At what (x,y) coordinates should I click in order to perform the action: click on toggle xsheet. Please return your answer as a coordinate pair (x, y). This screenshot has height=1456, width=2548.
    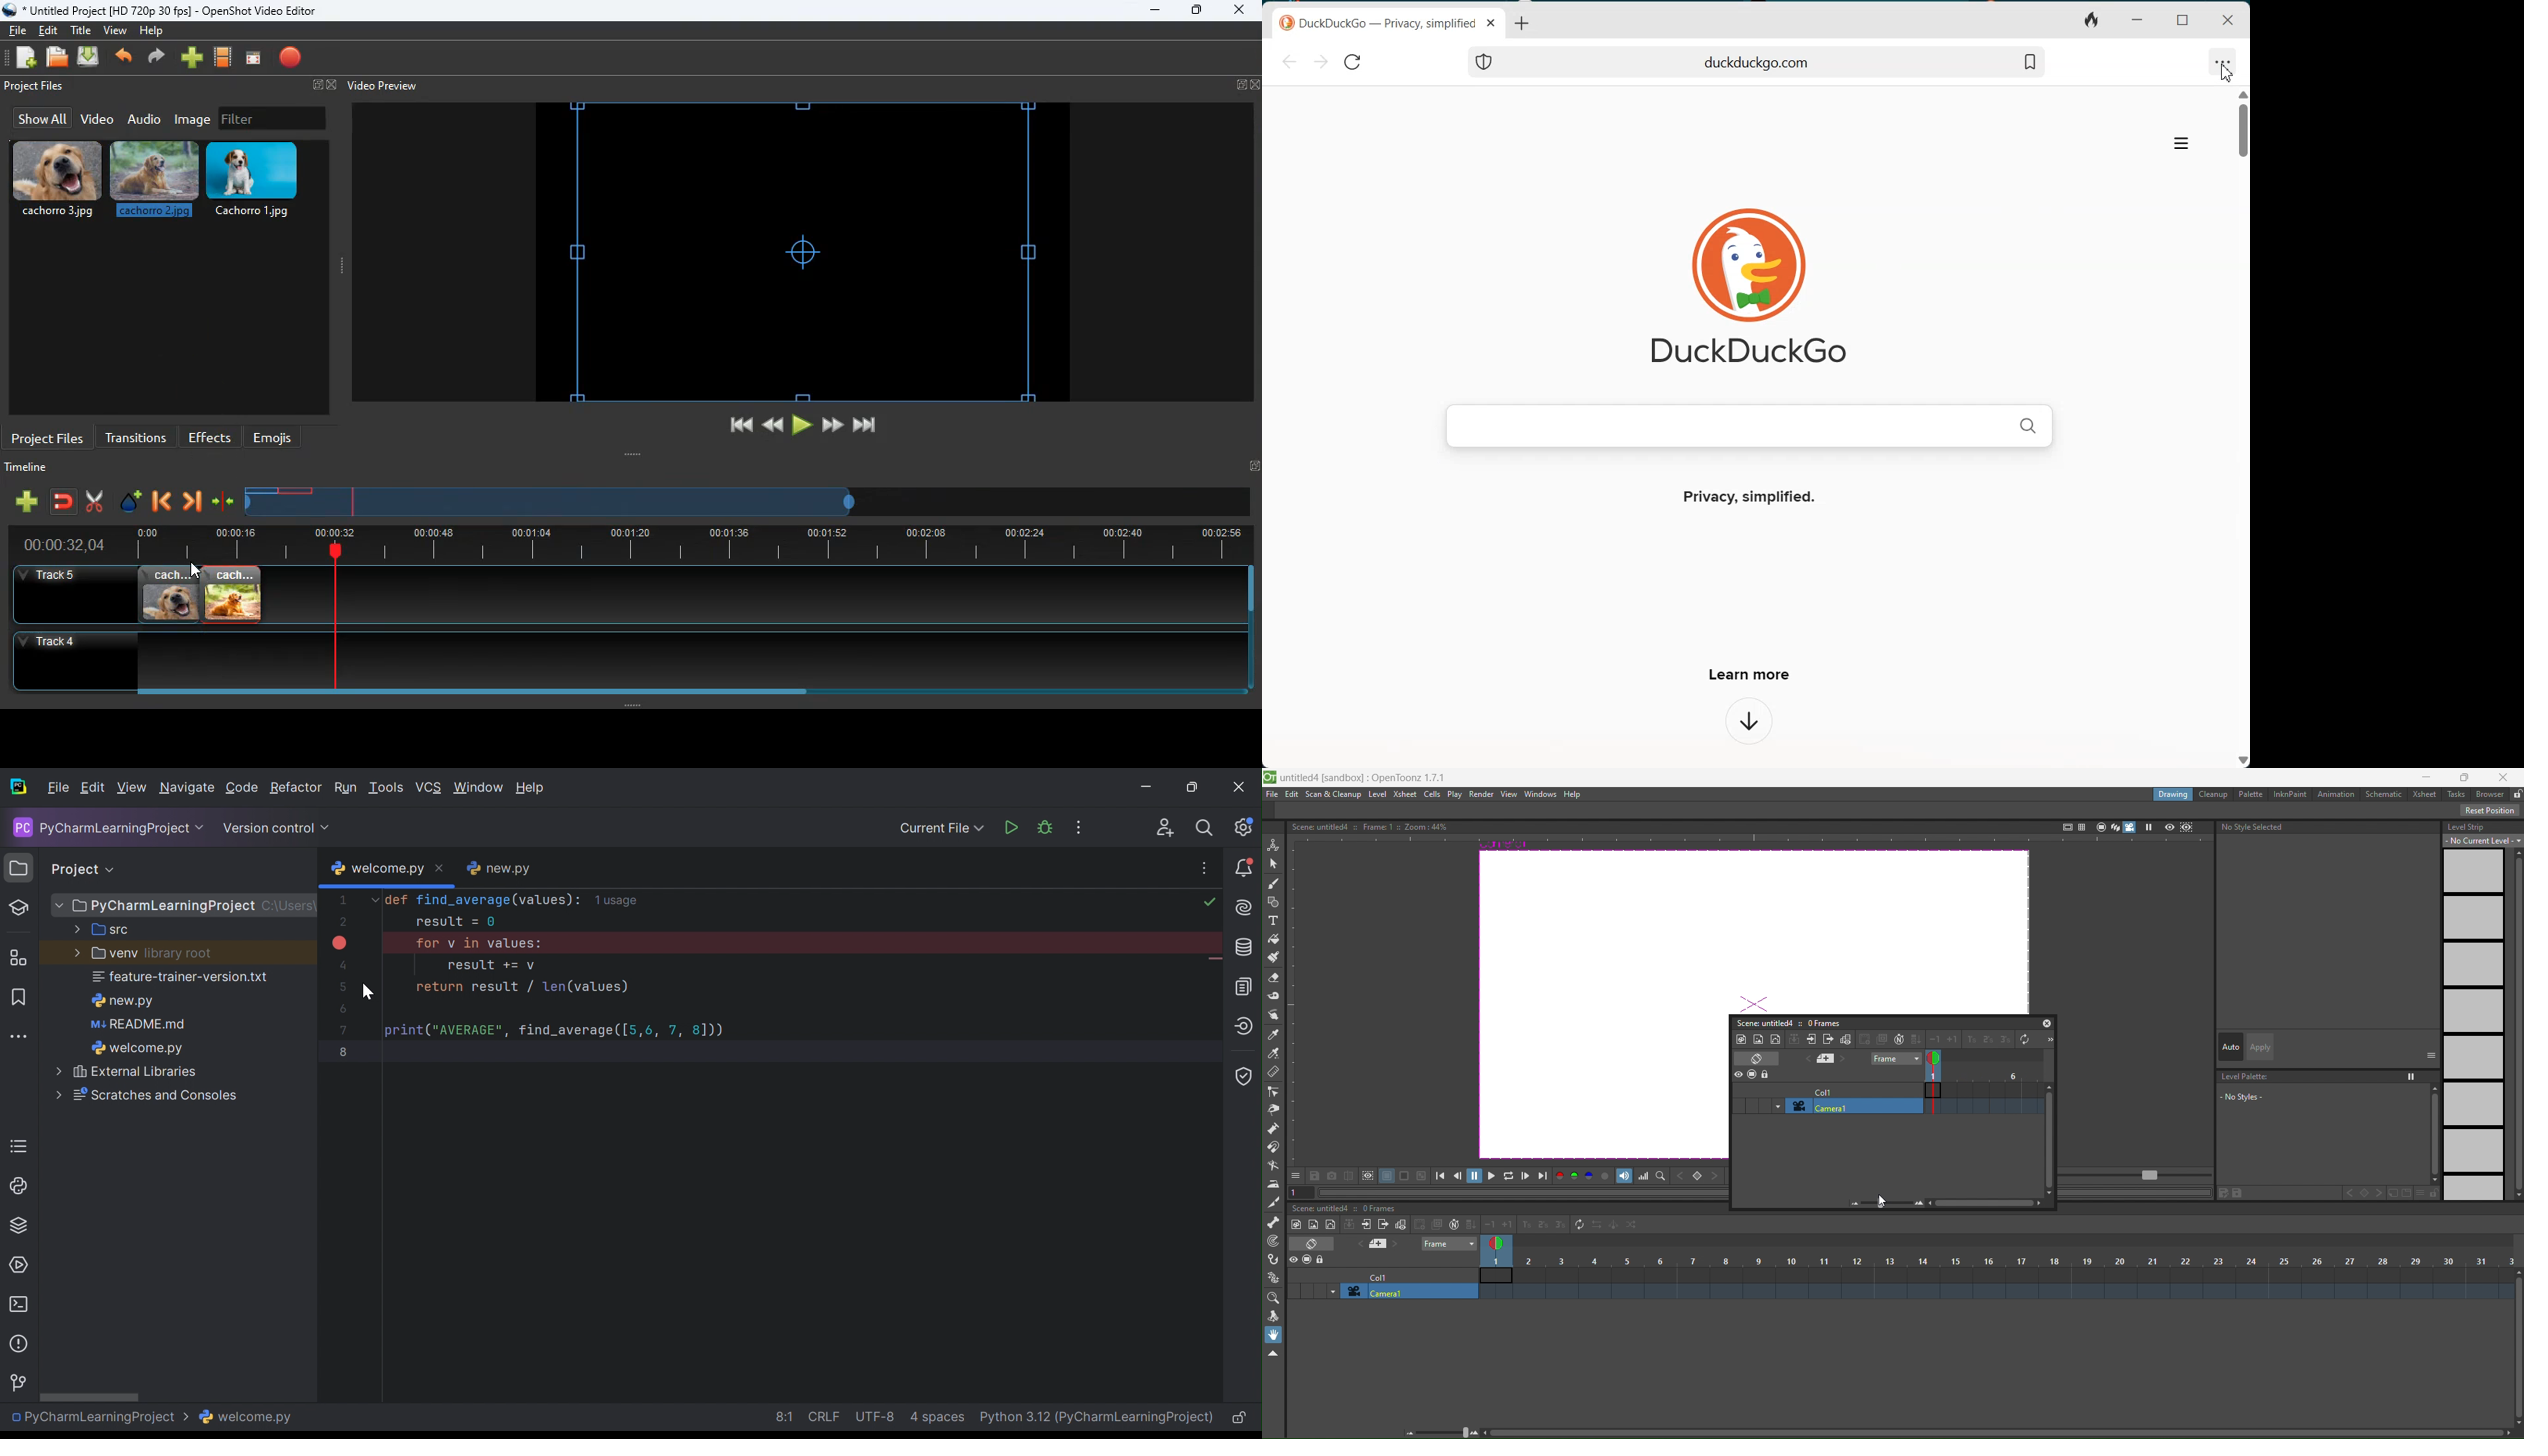
    Looking at the image, I should click on (1316, 1244).